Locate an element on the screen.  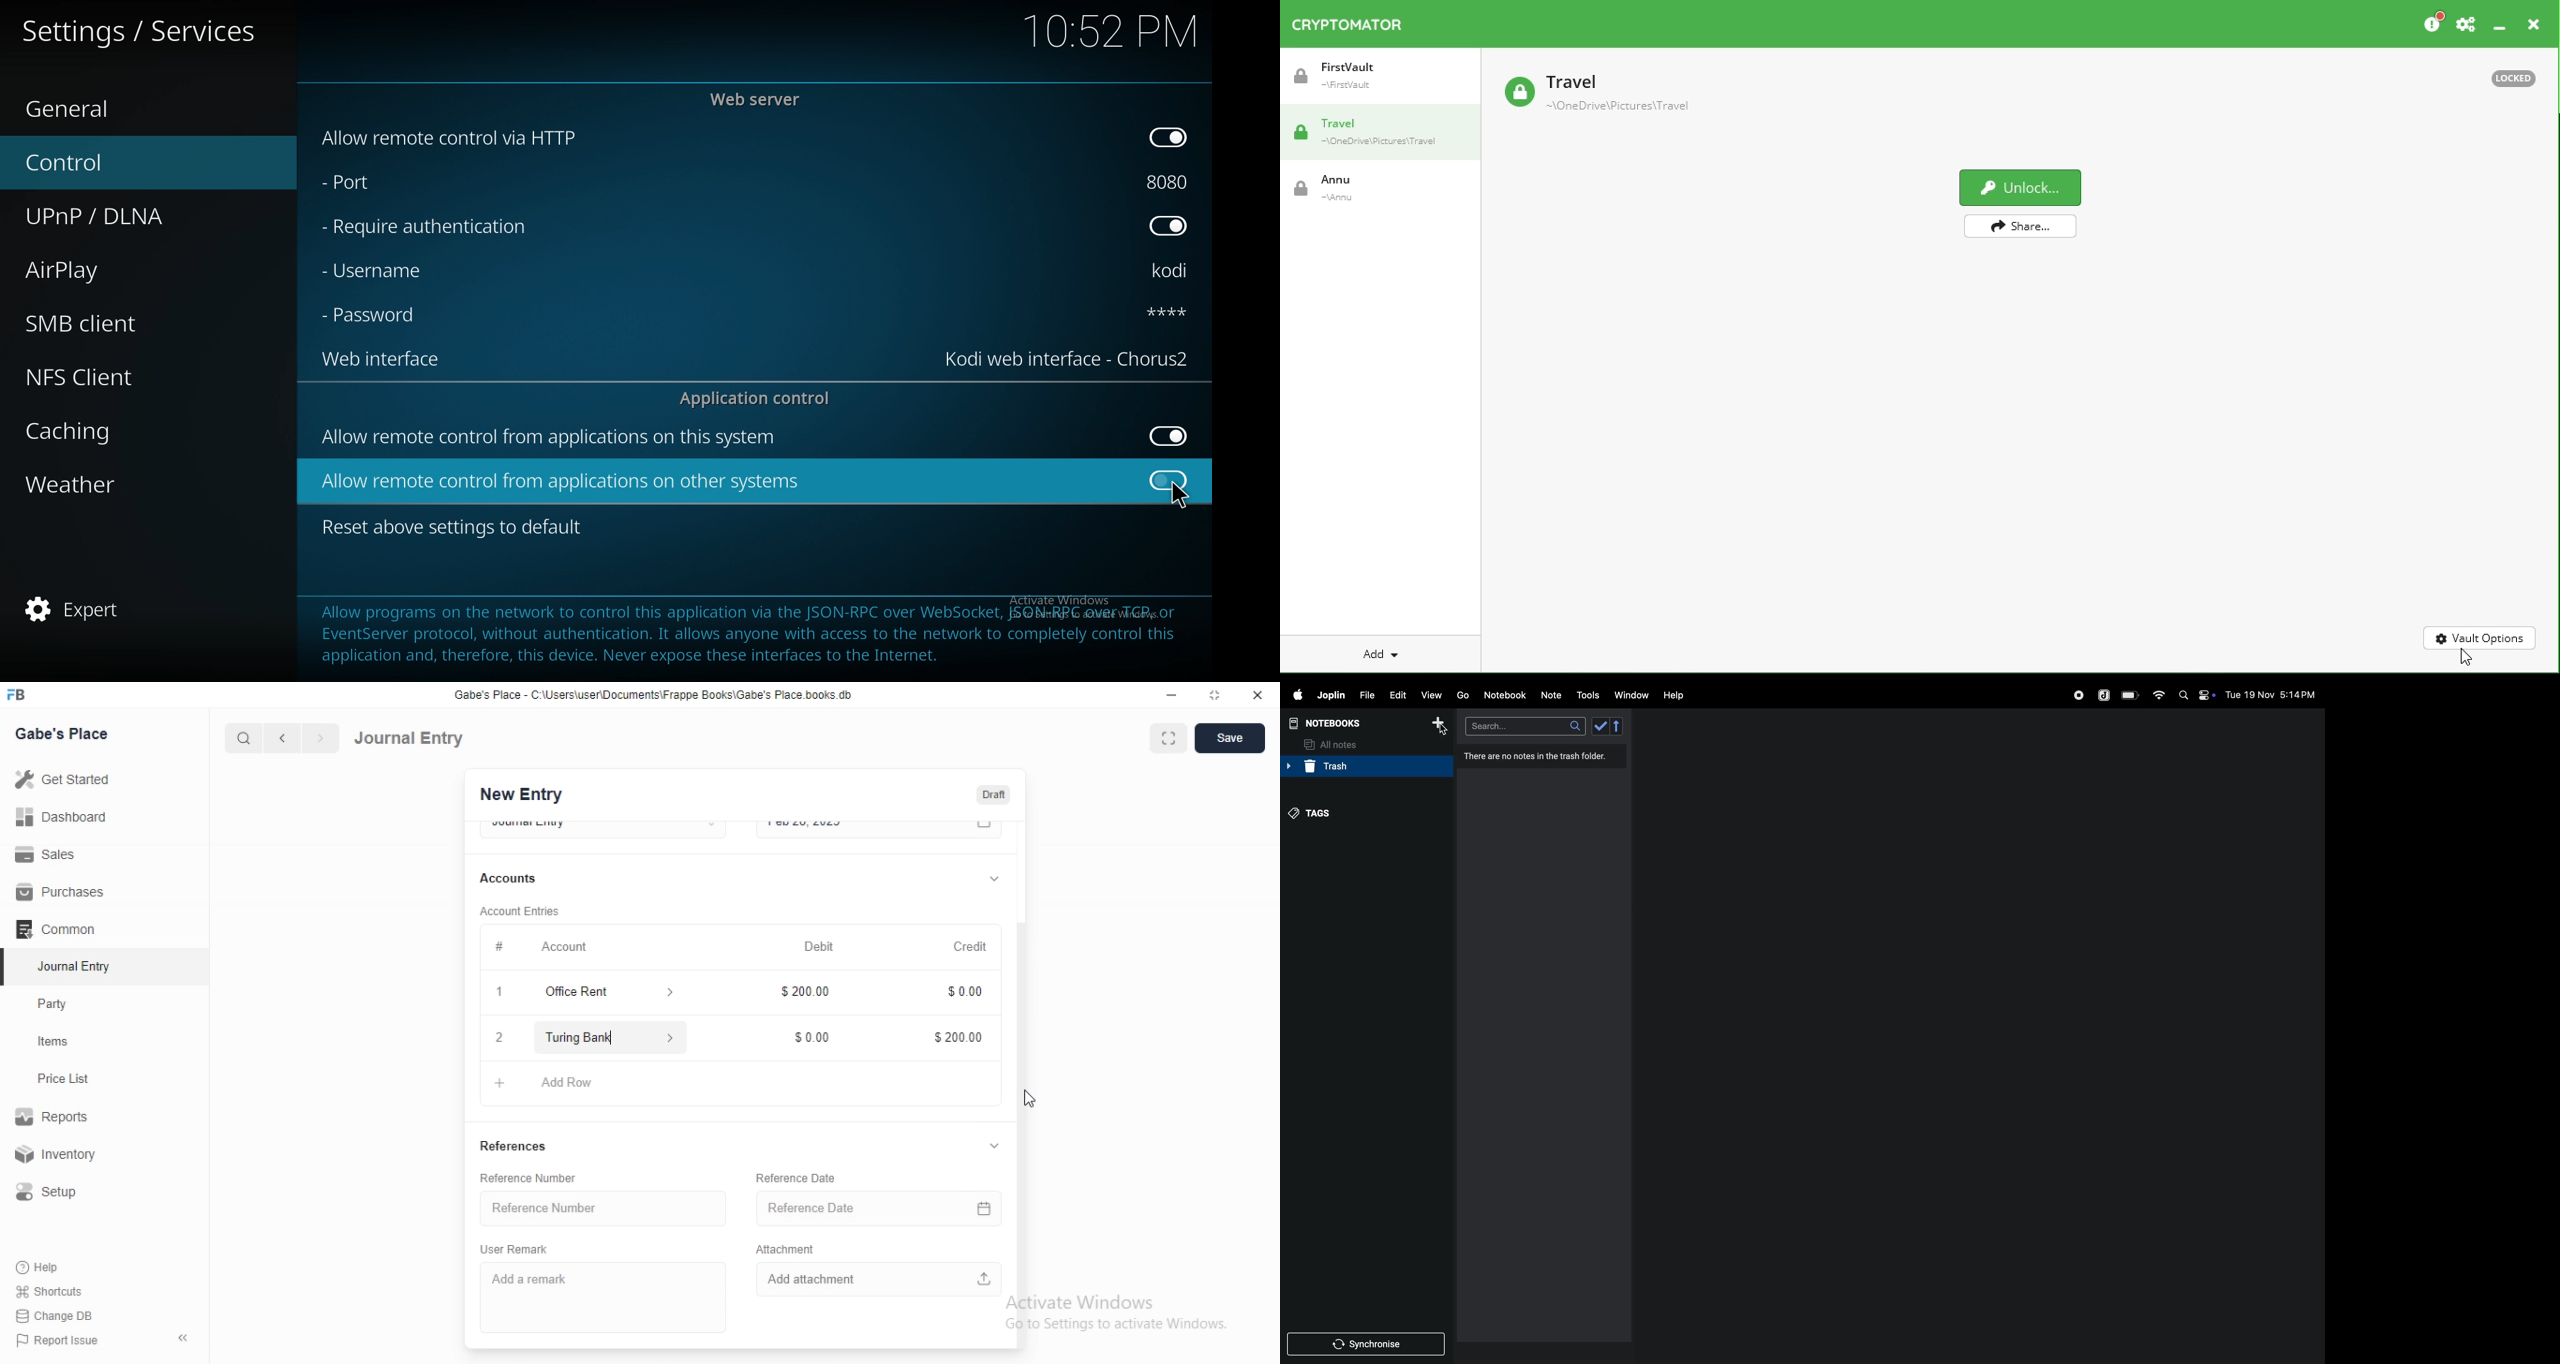
Reference Number is located at coordinates (541, 1178).